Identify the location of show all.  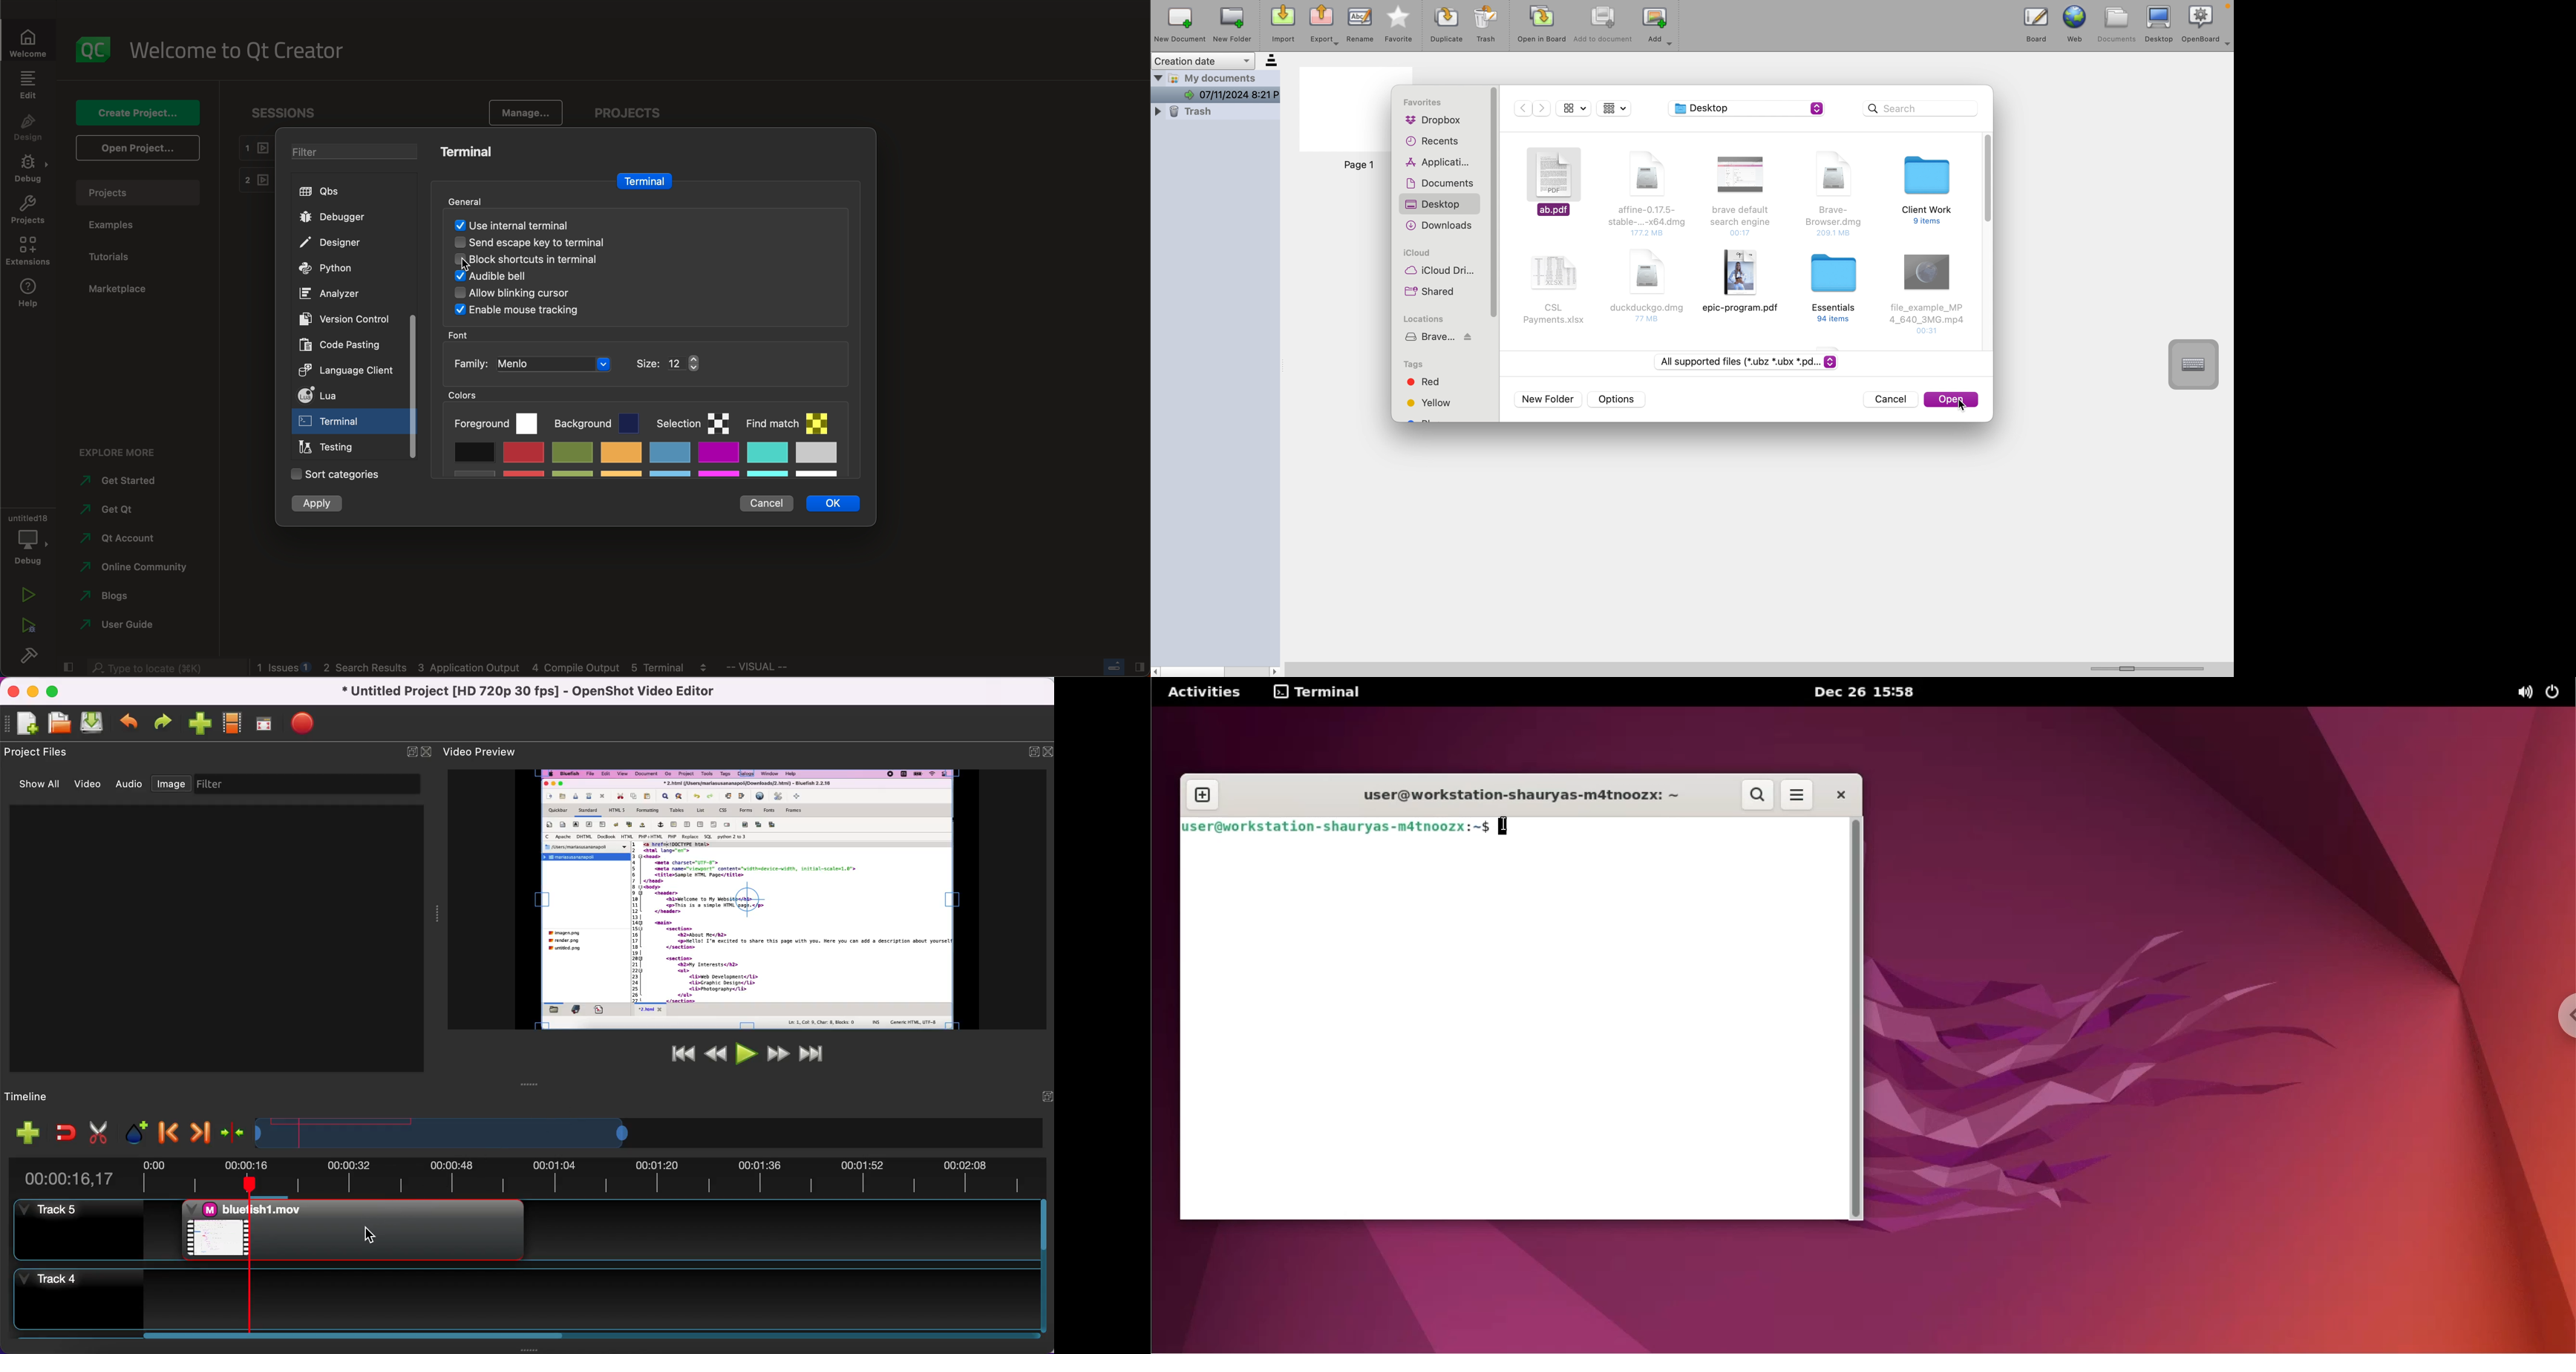
(43, 786).